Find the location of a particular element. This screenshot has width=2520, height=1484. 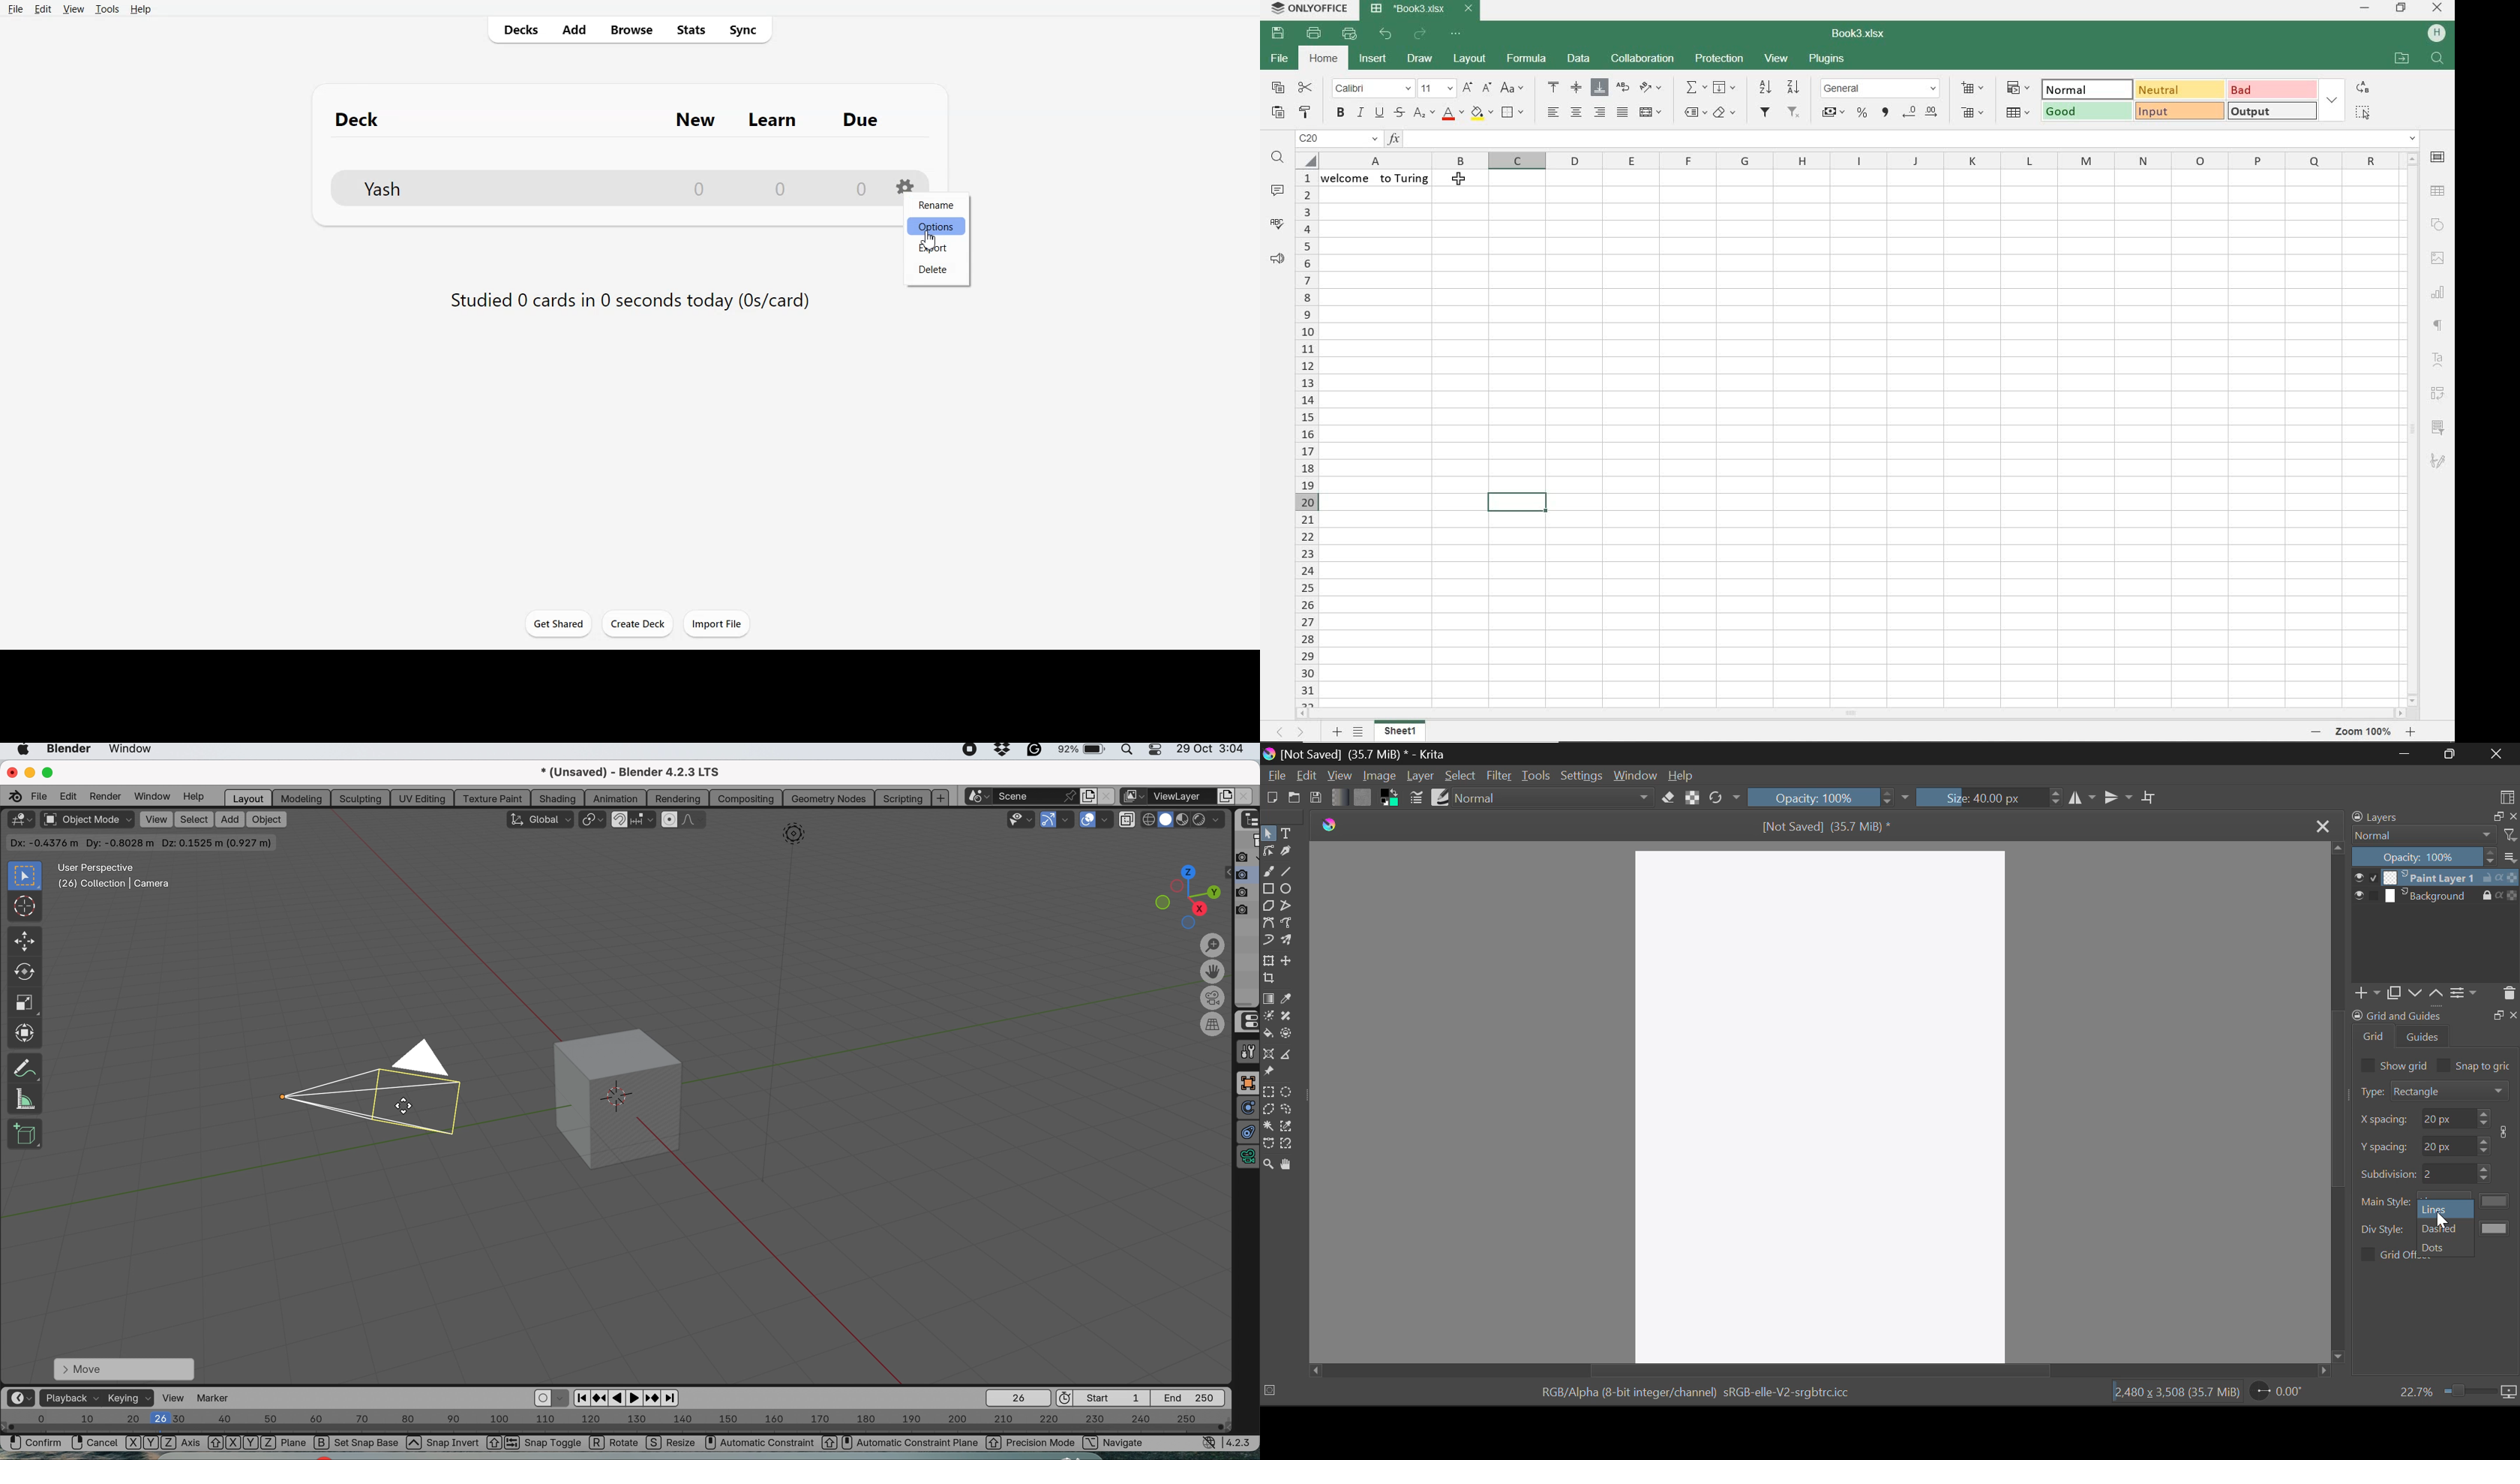

transformation orientation is located at coordinates (539, 818).